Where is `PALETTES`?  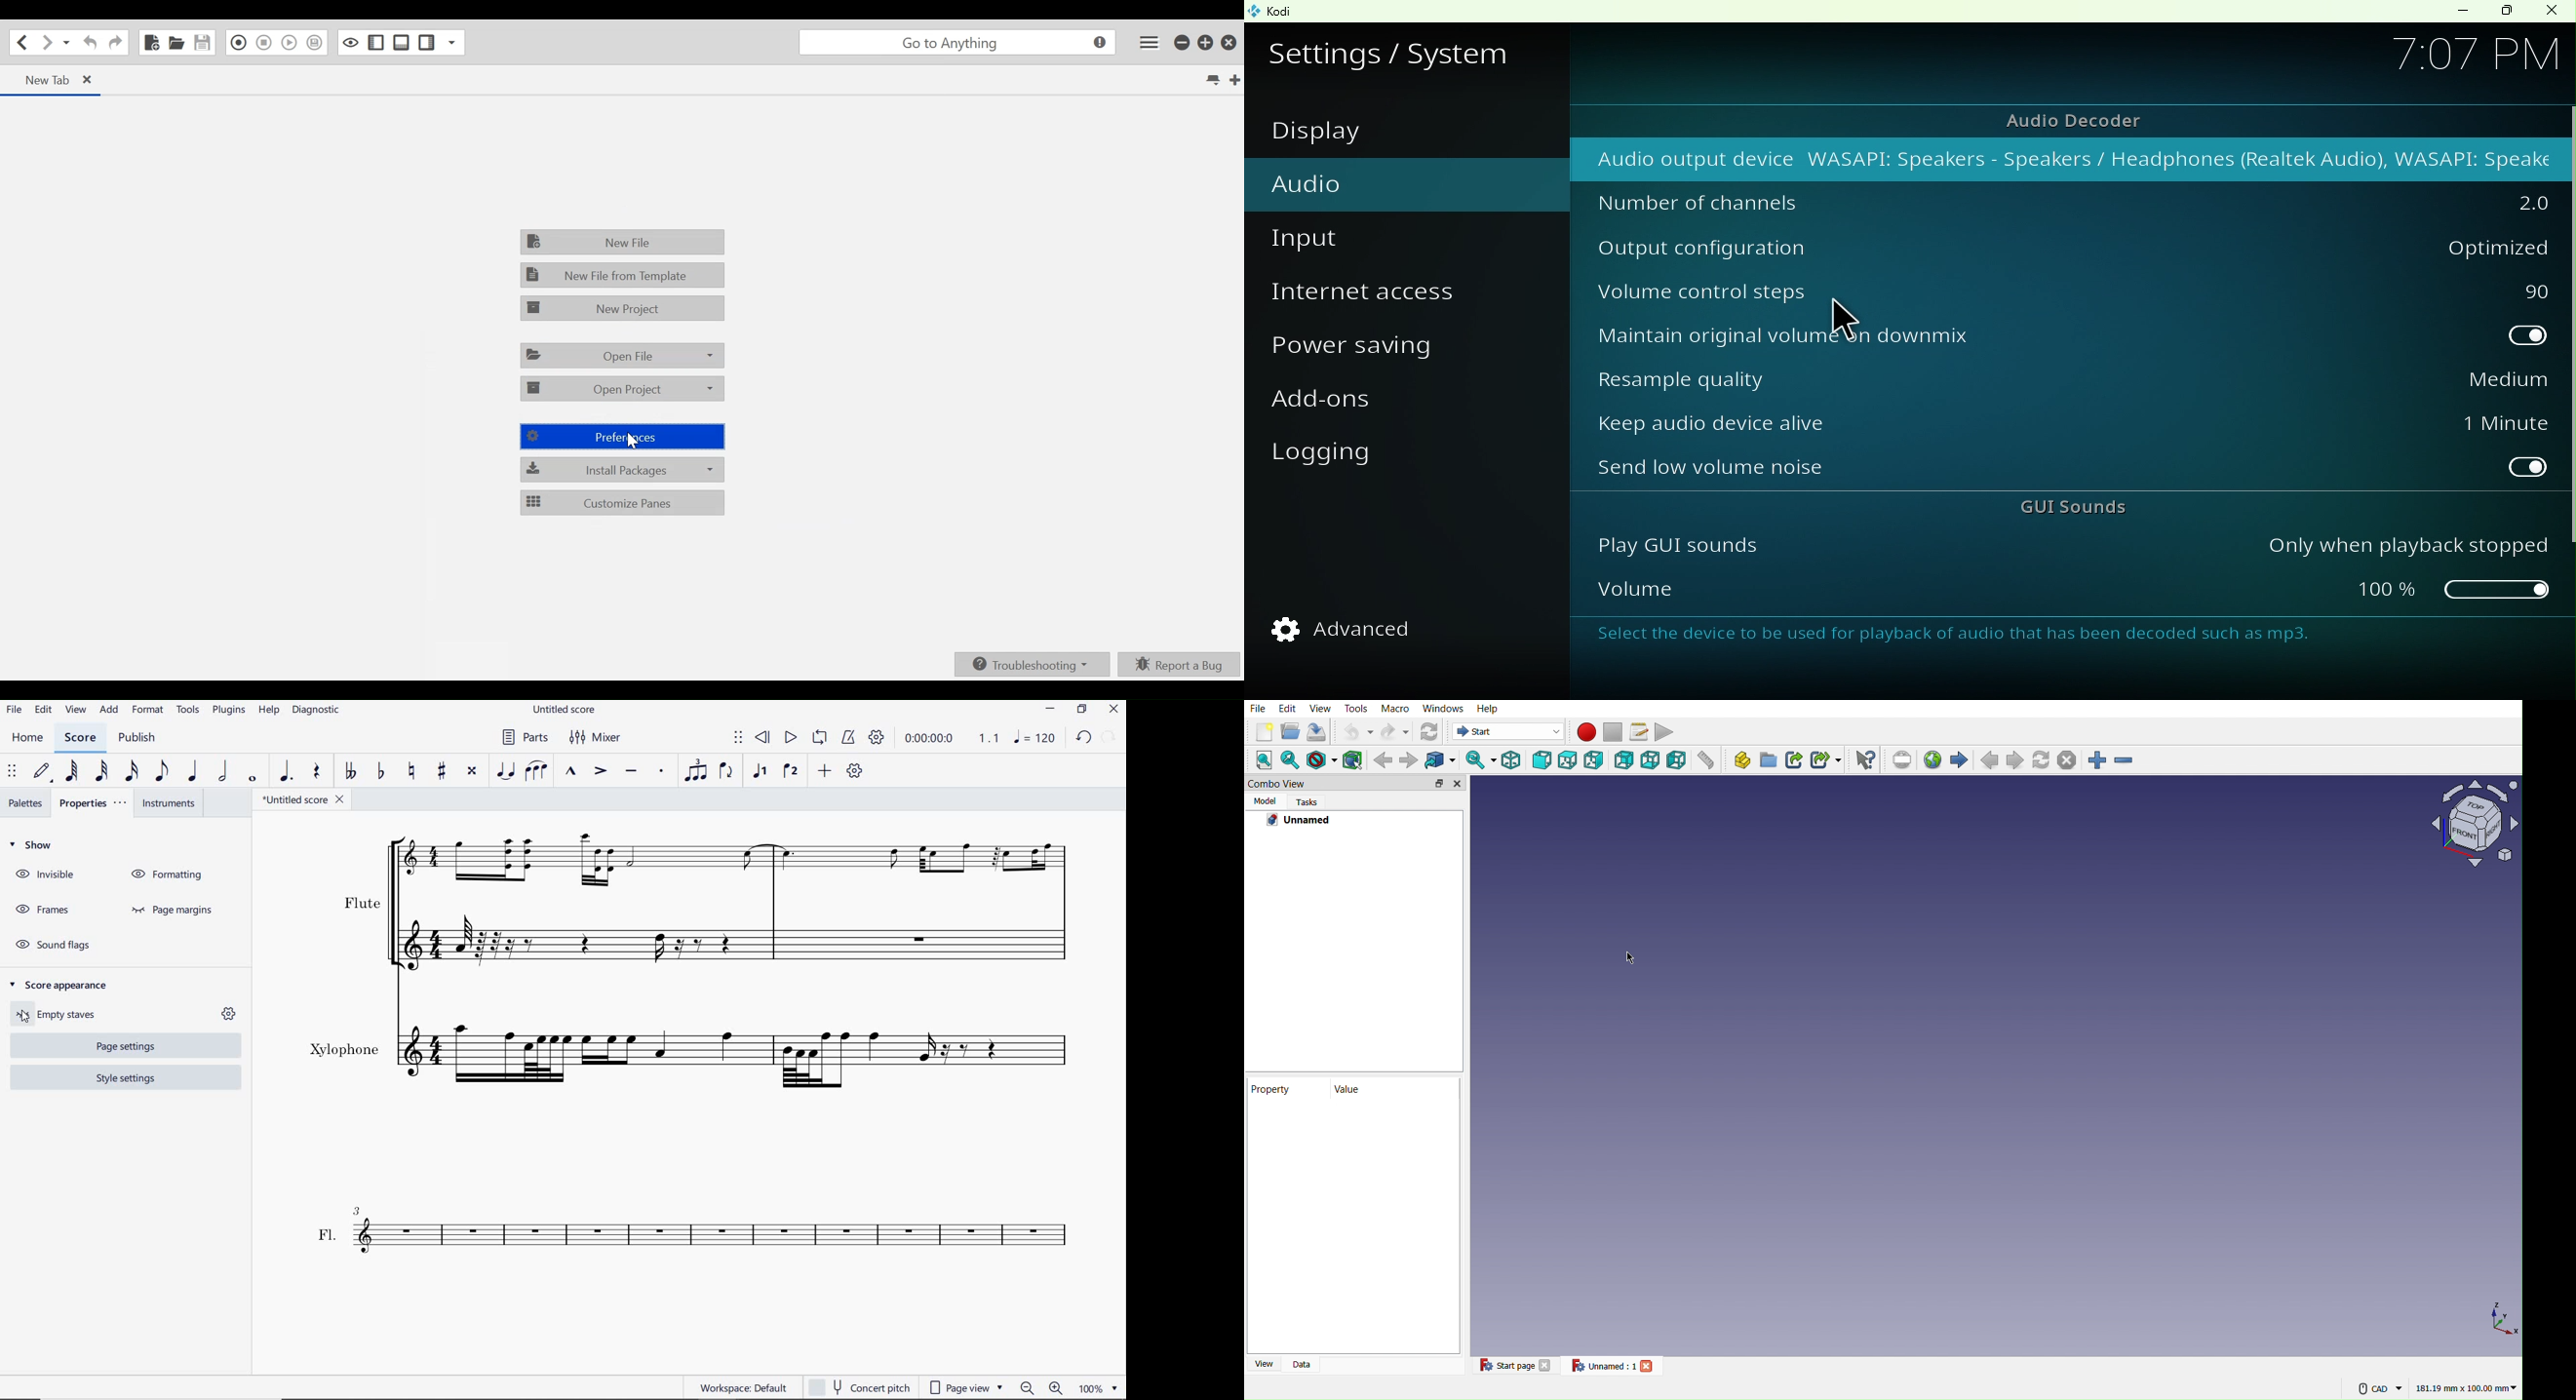
PALETTES is located at coordinates (23, 803).